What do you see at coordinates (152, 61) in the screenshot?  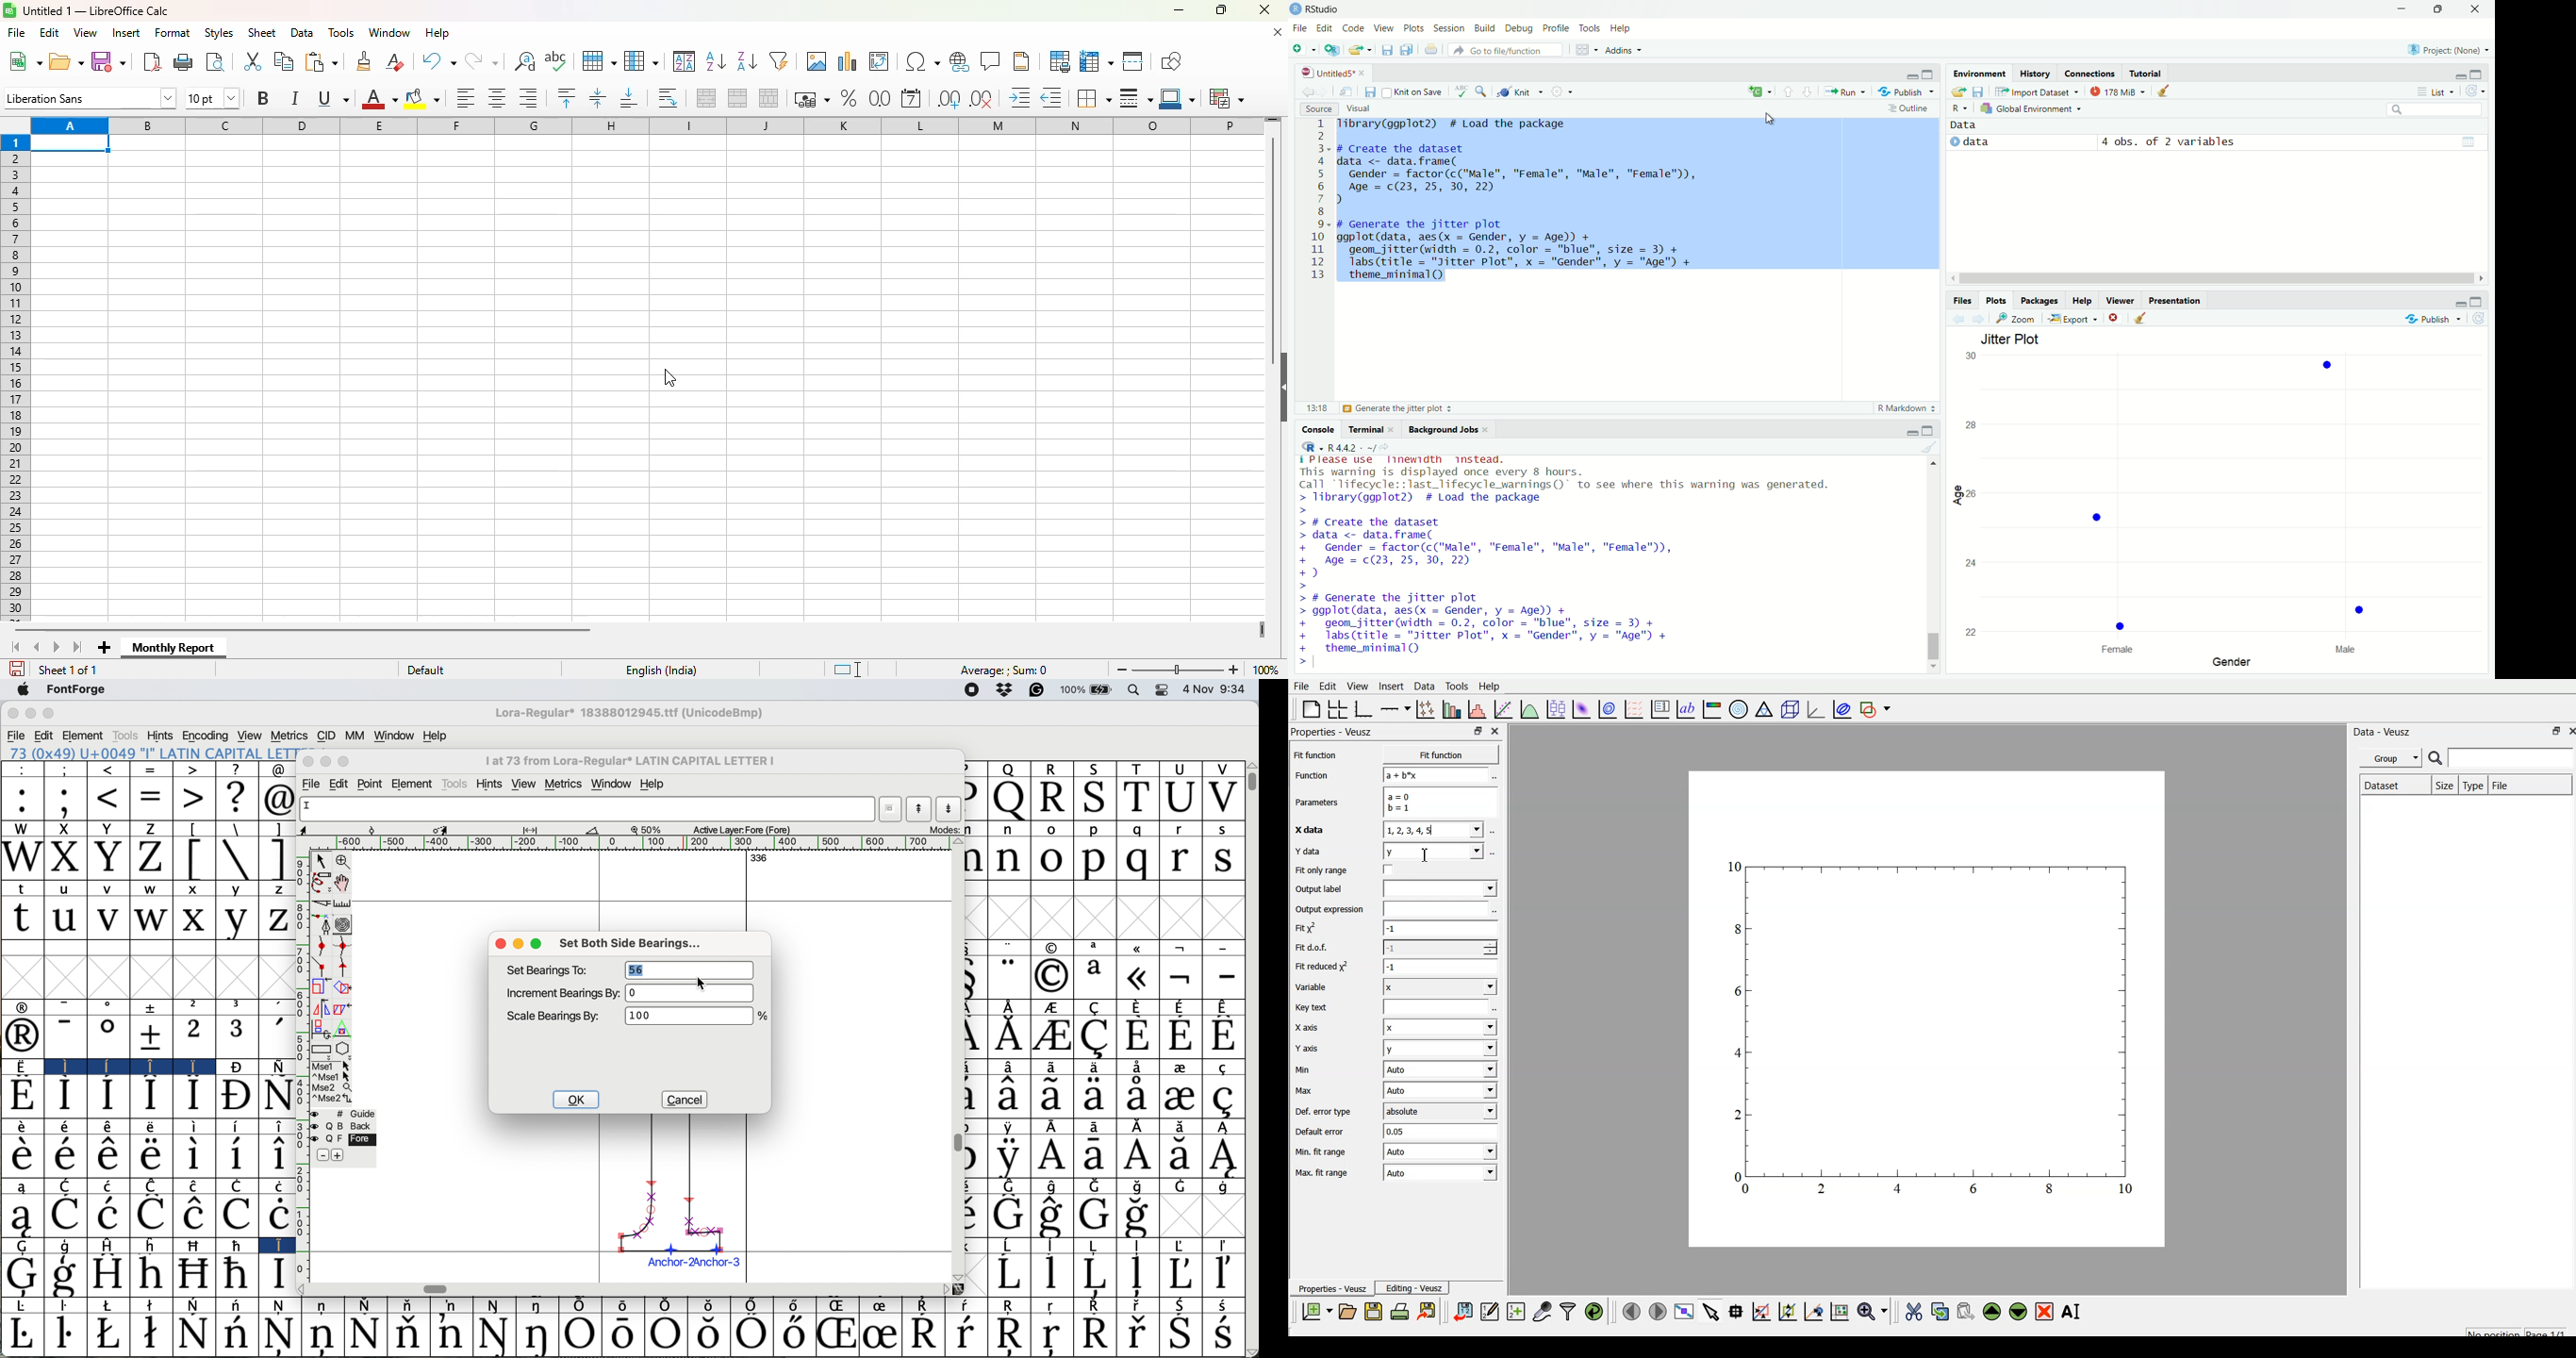 I see `export directly as PDF` at bounding box center [152, 61].